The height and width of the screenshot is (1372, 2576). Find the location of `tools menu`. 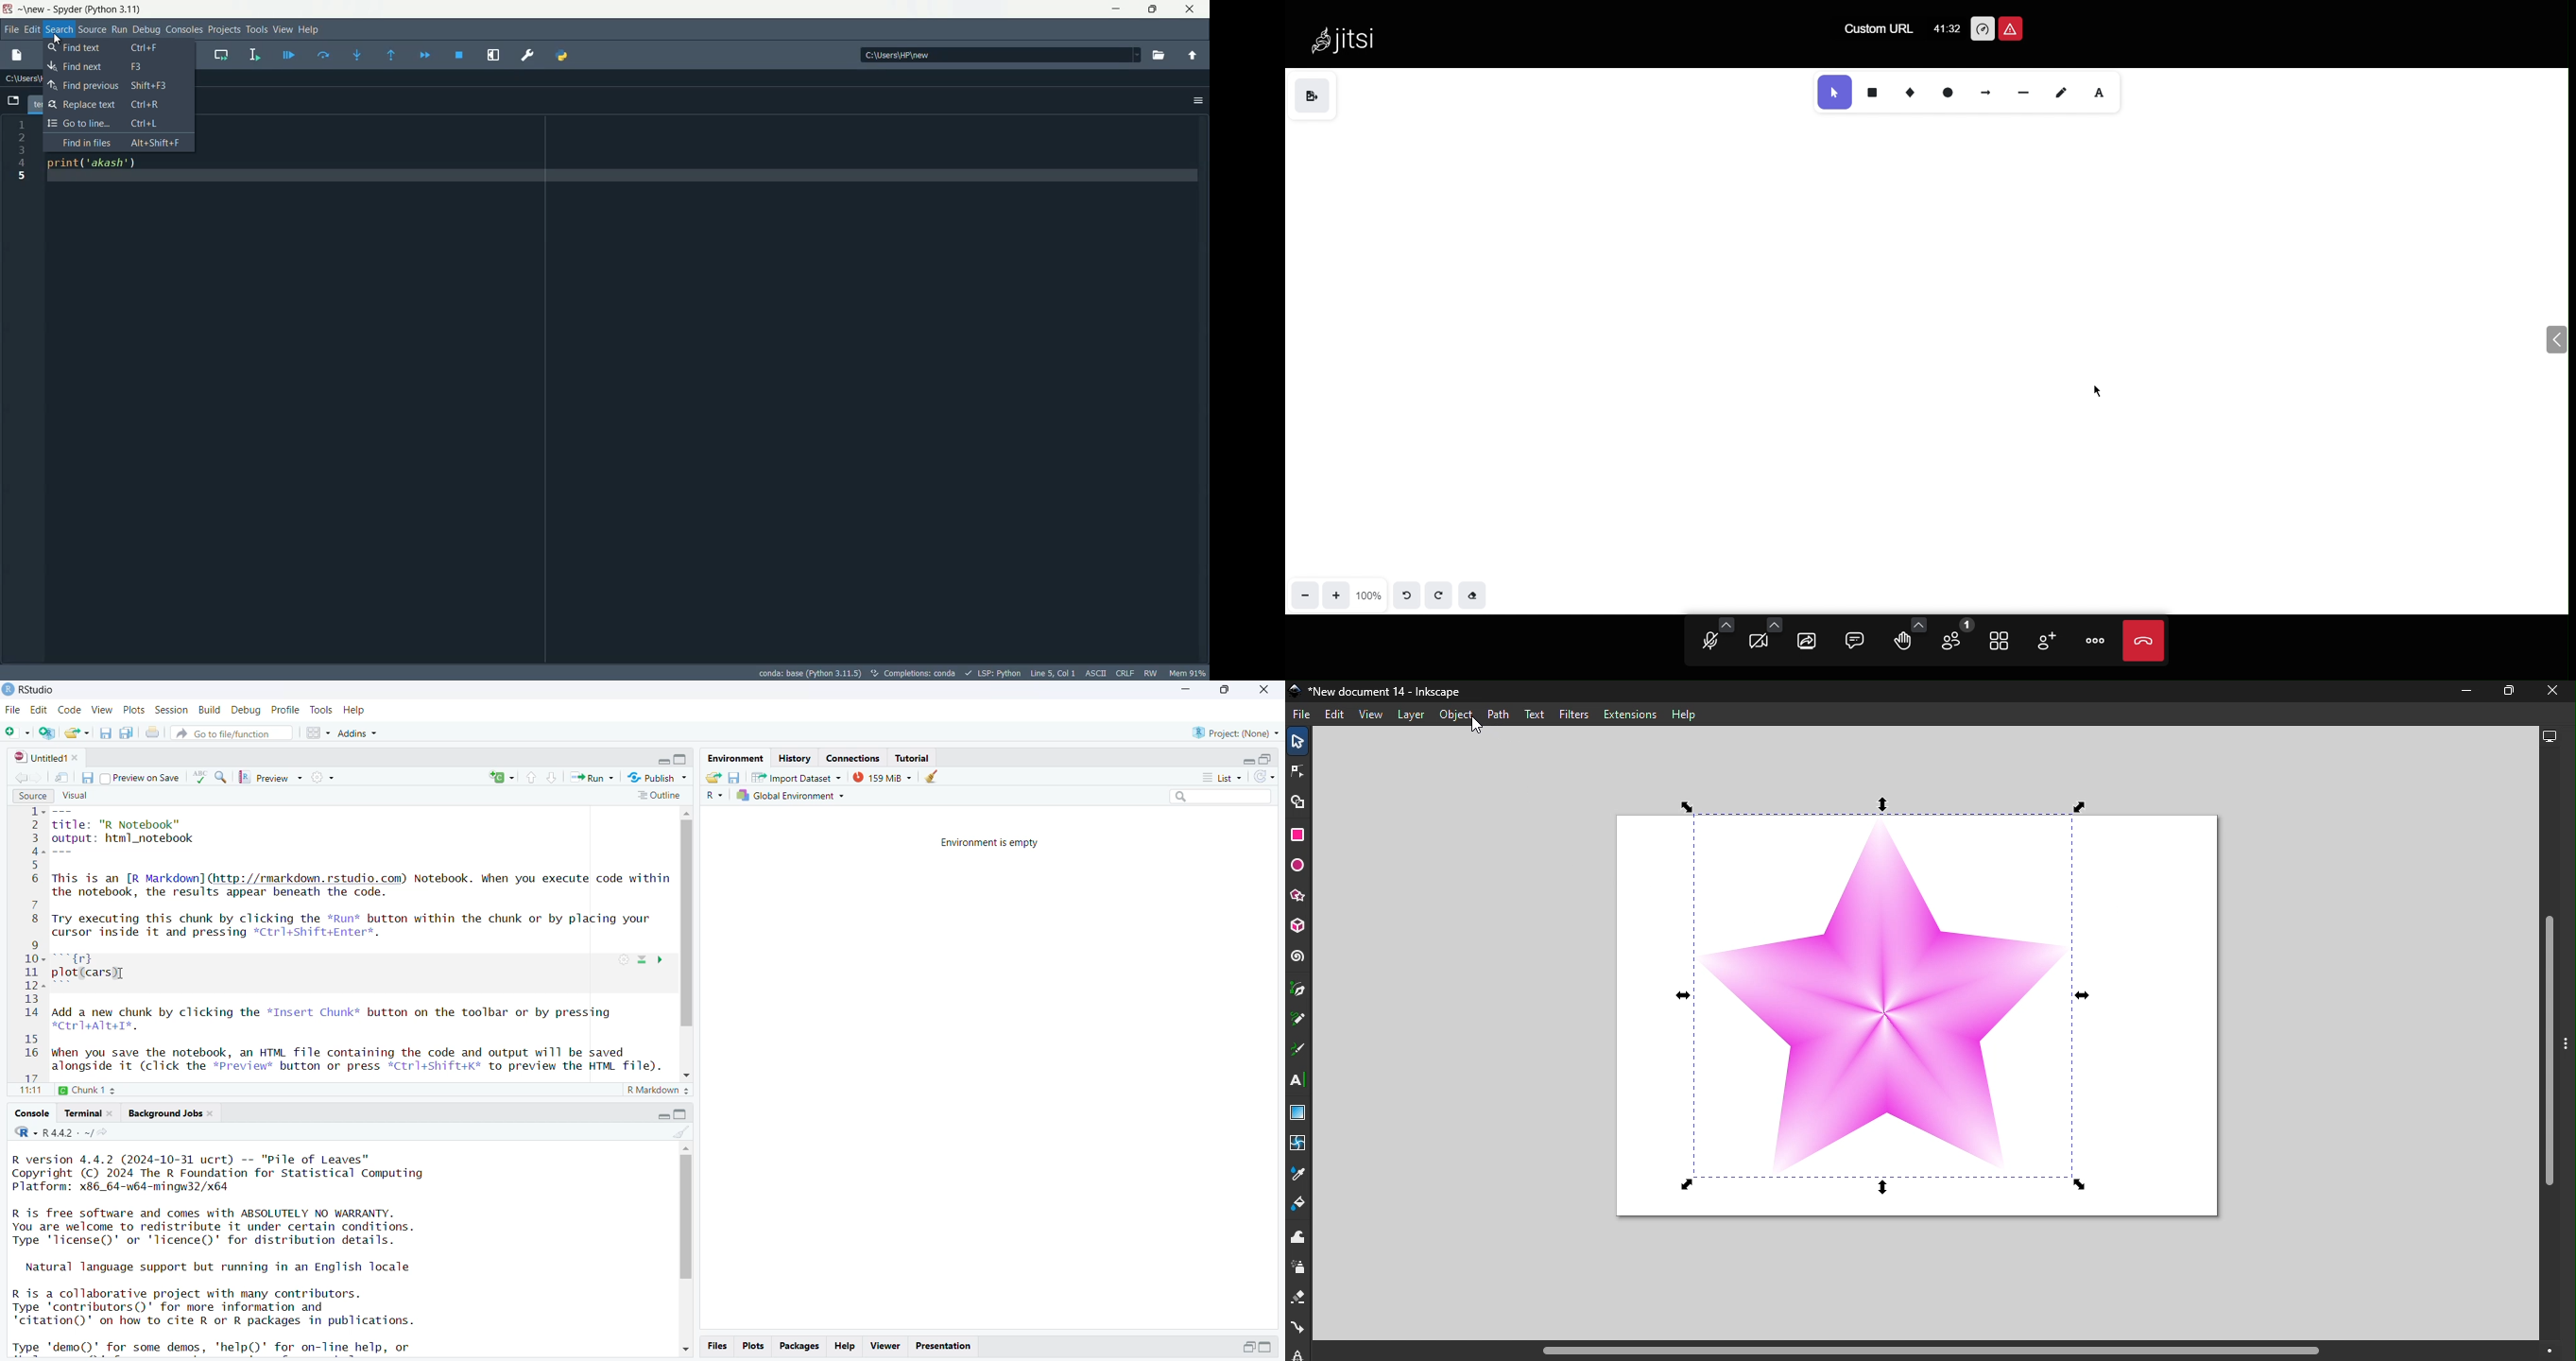

tools menu is located at coordinates (256, 30).